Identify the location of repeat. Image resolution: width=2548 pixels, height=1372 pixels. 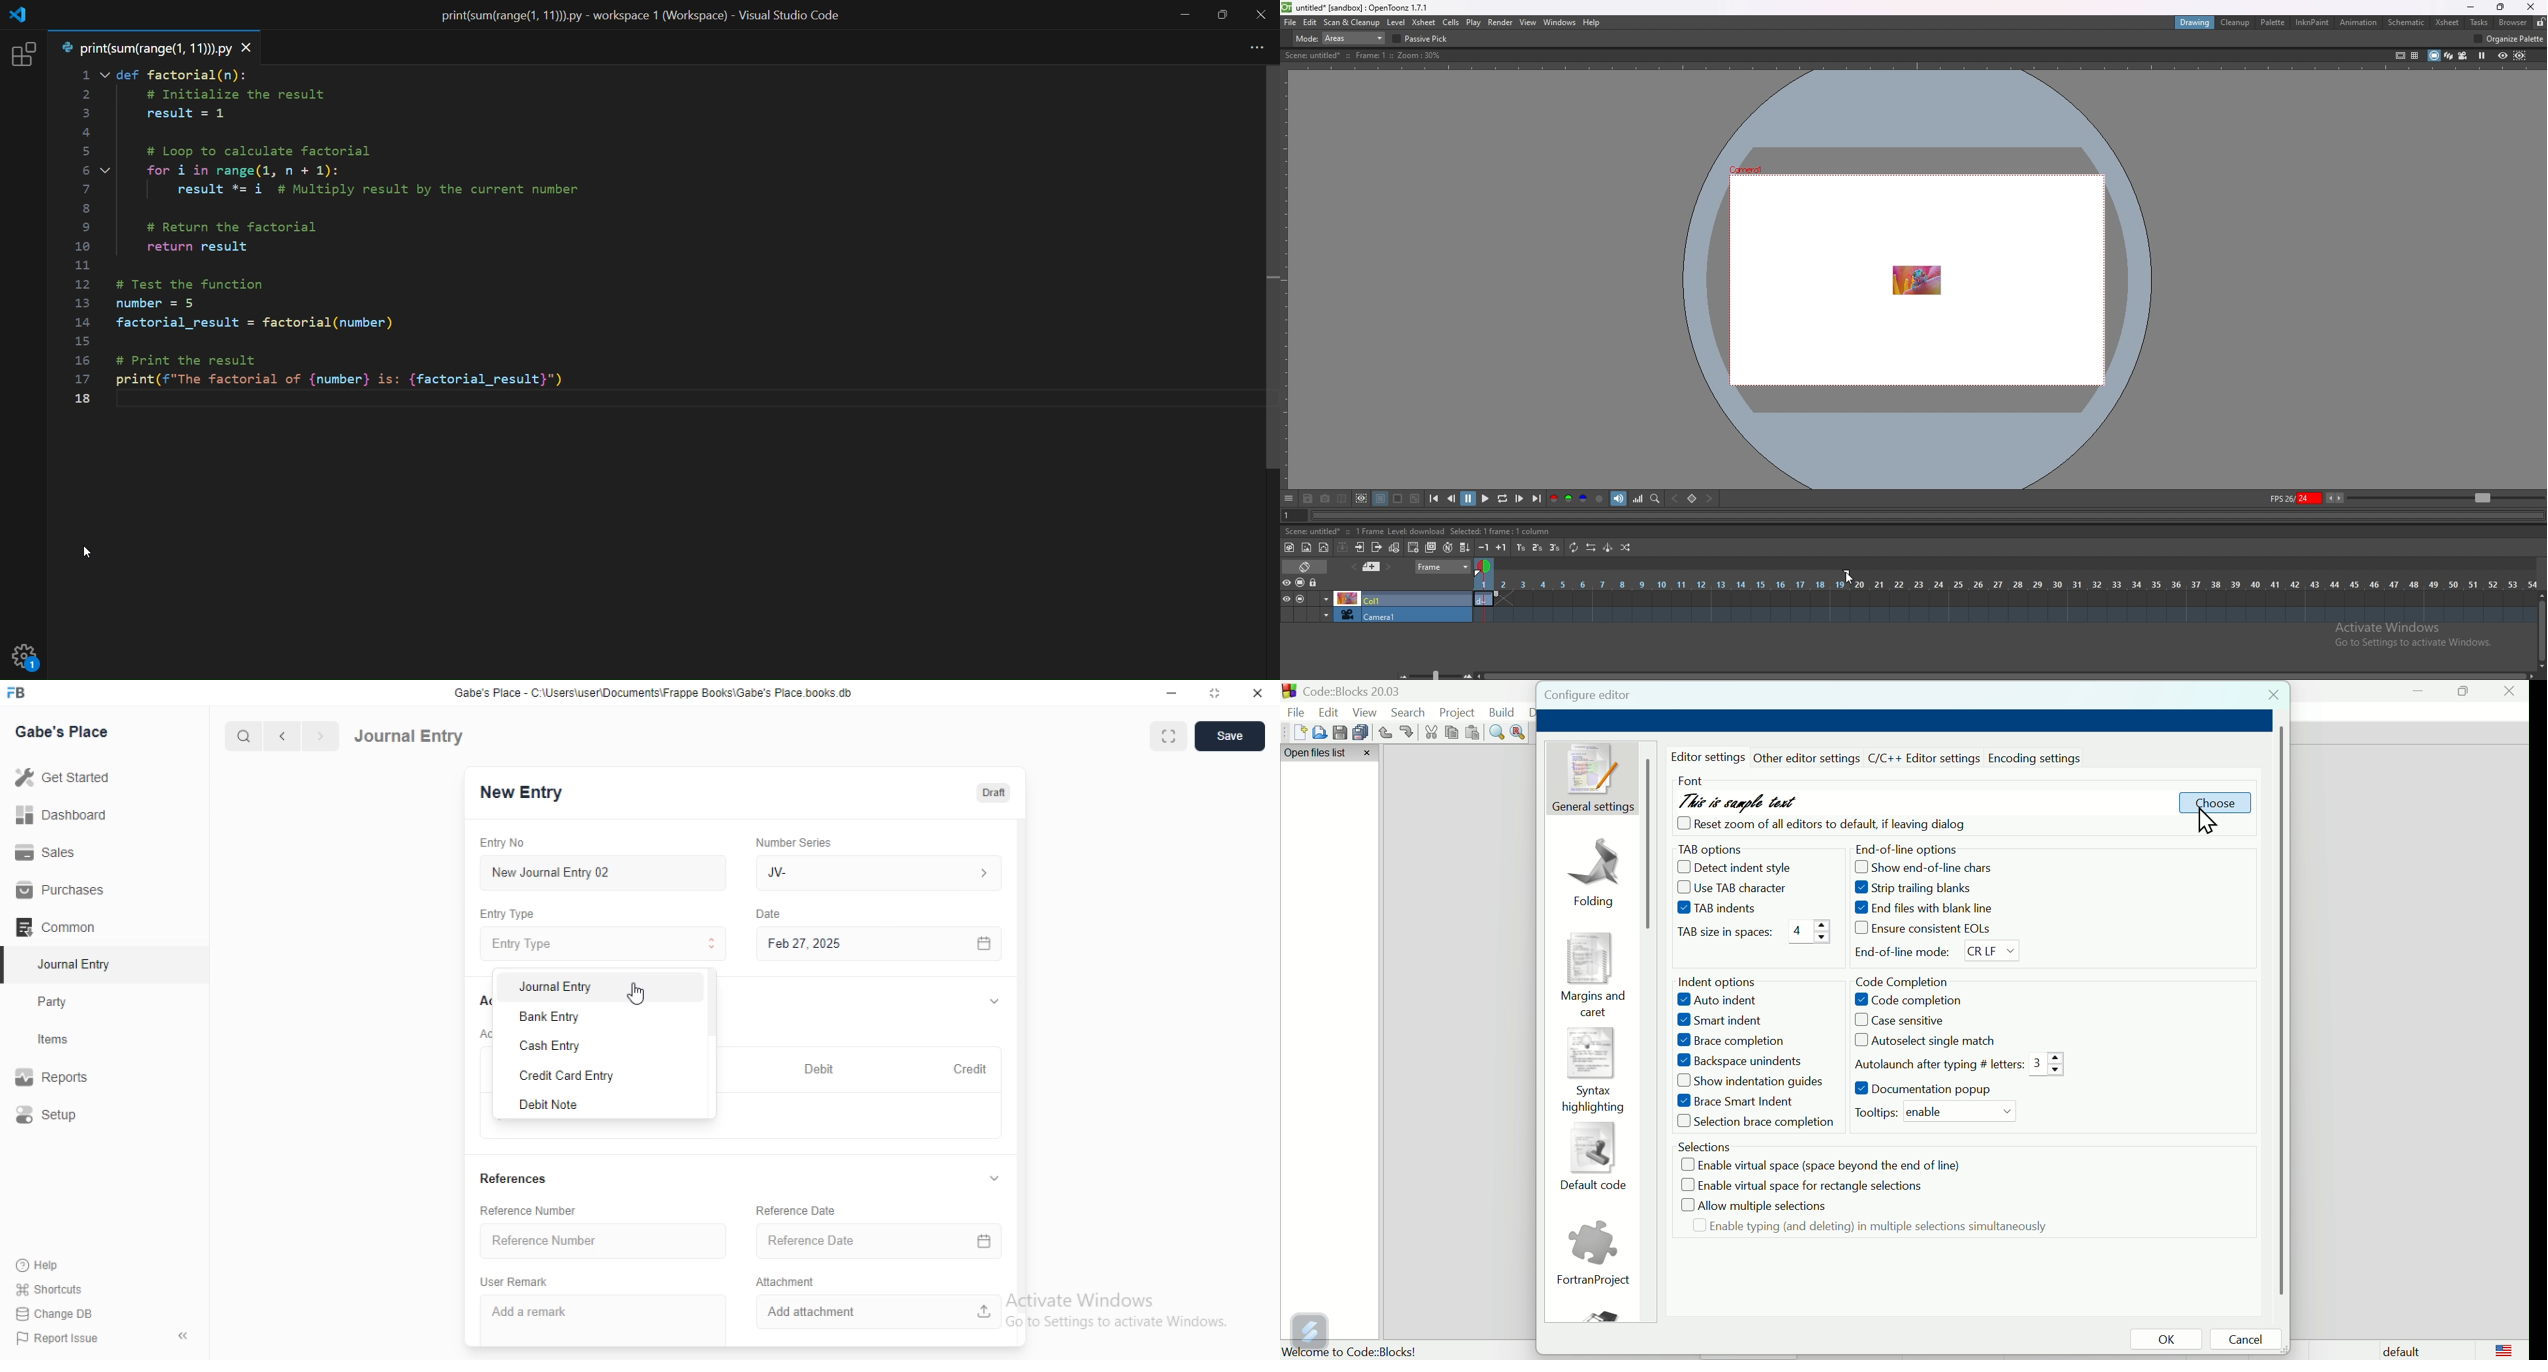
(1575, 548).